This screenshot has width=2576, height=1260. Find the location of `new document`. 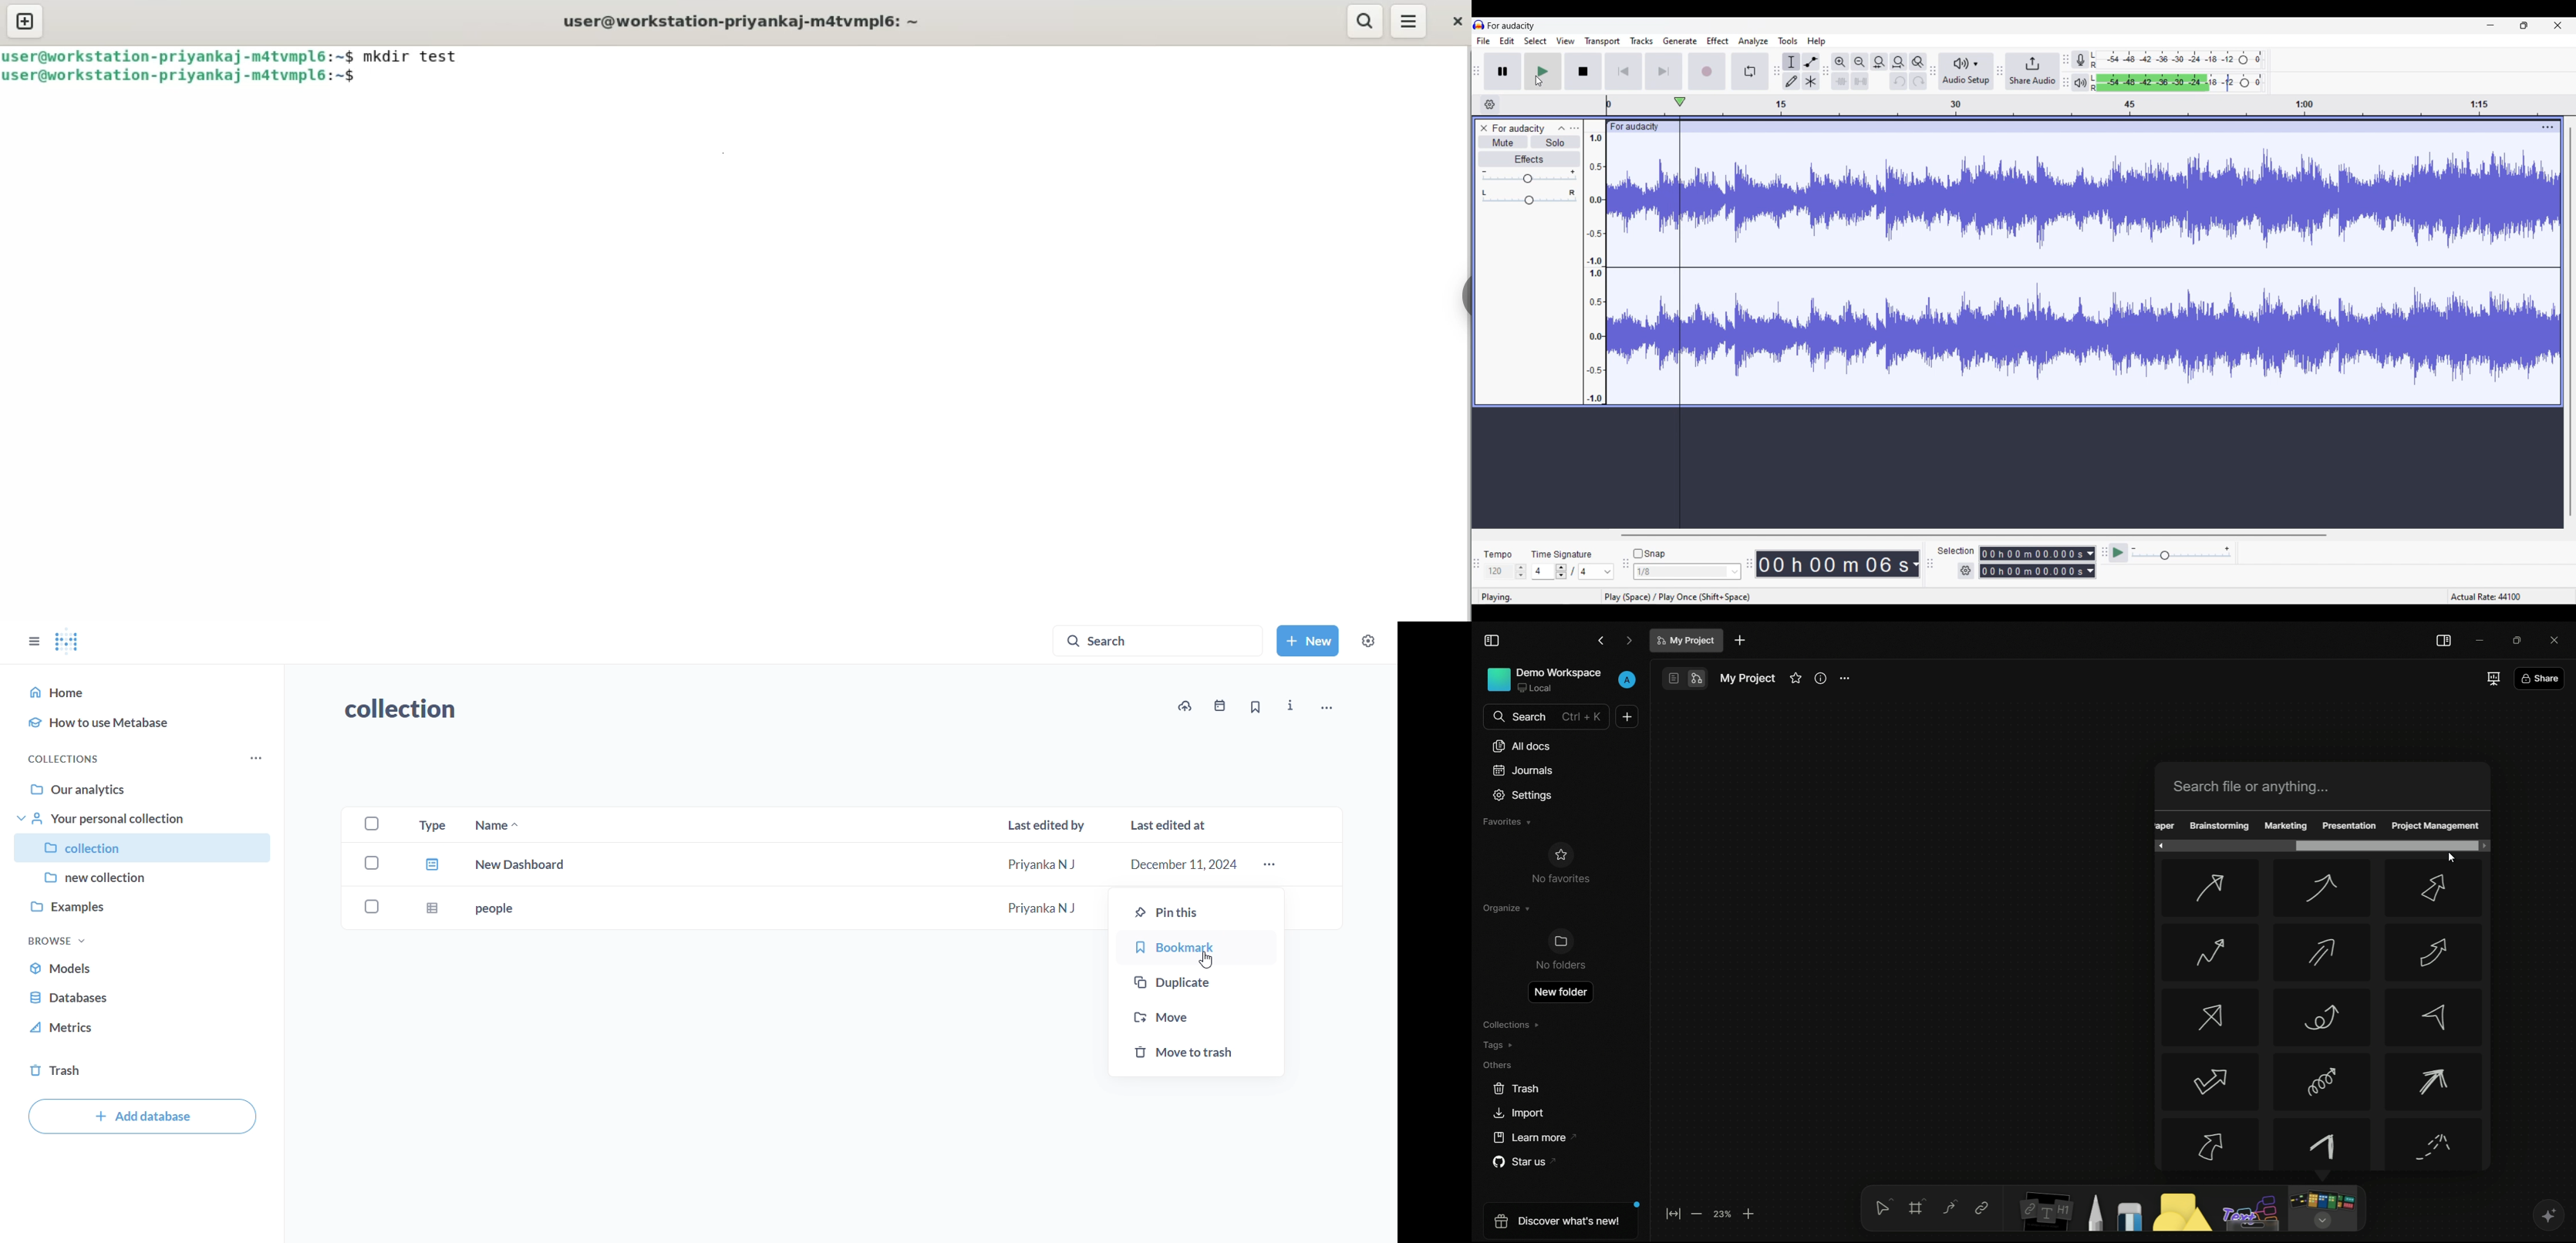

new document is located at coordinates (1740, 640).